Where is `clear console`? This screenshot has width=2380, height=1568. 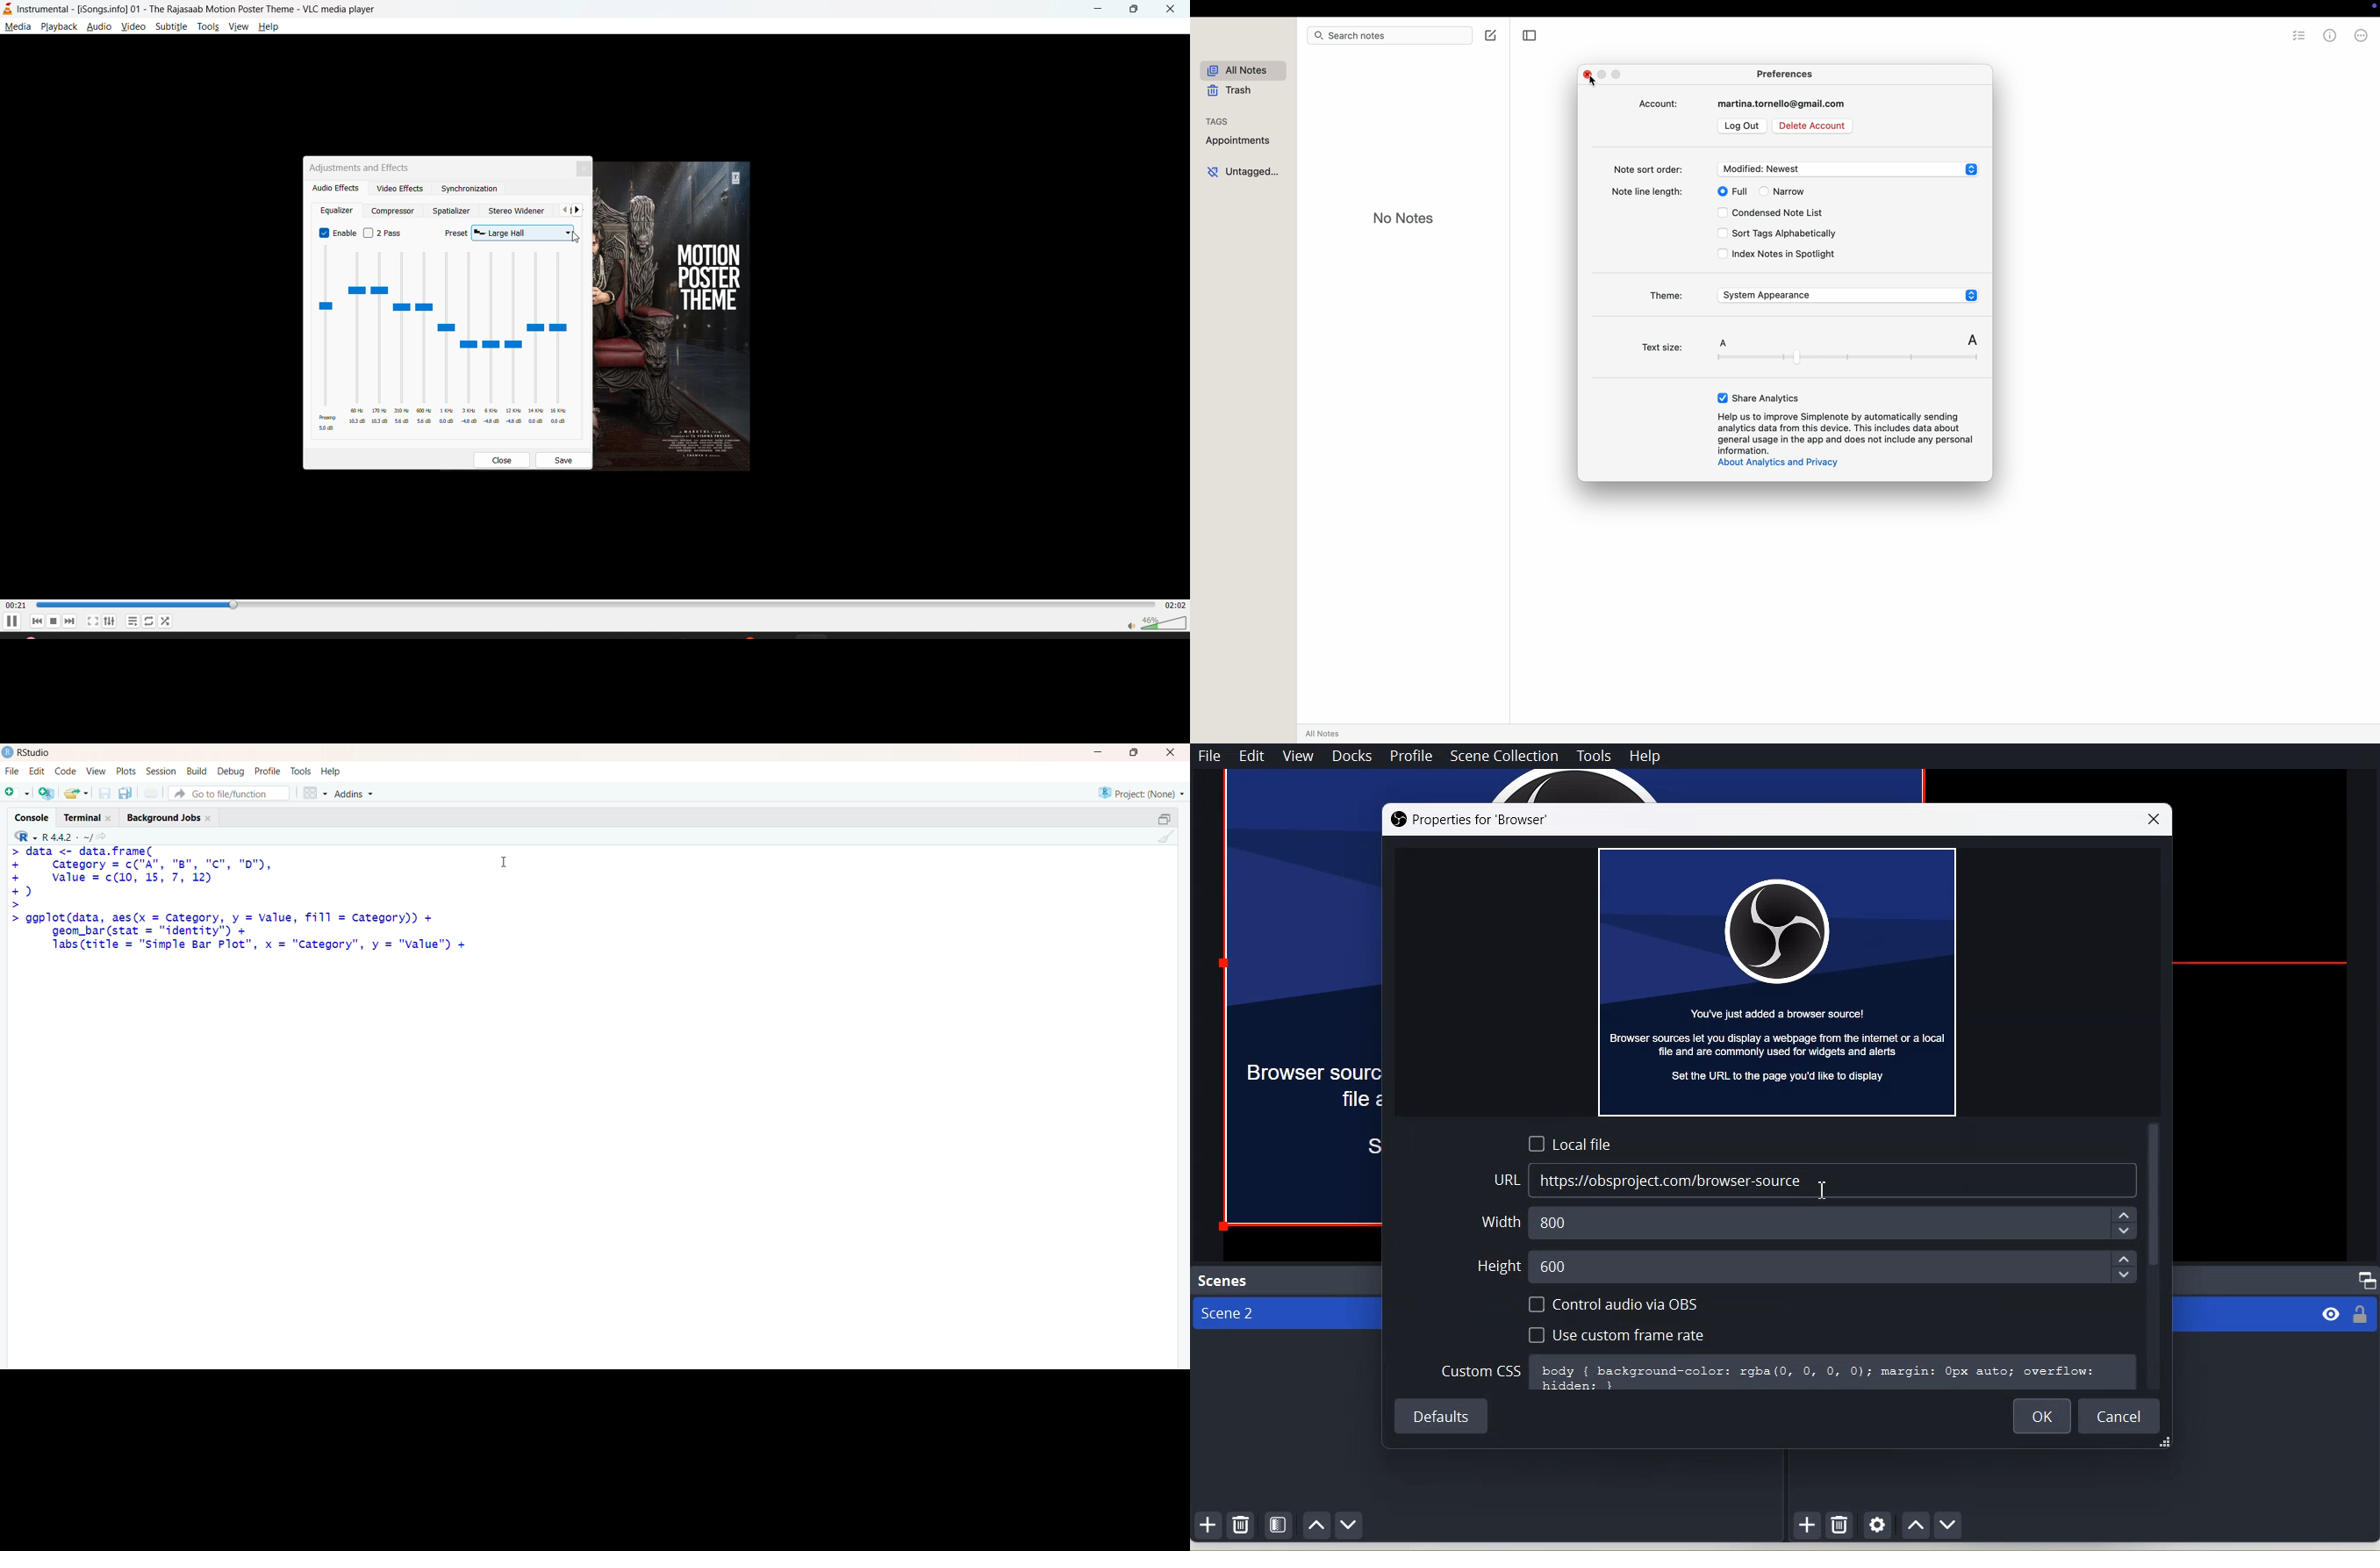
clear console is located at coordinates (1164, 836).